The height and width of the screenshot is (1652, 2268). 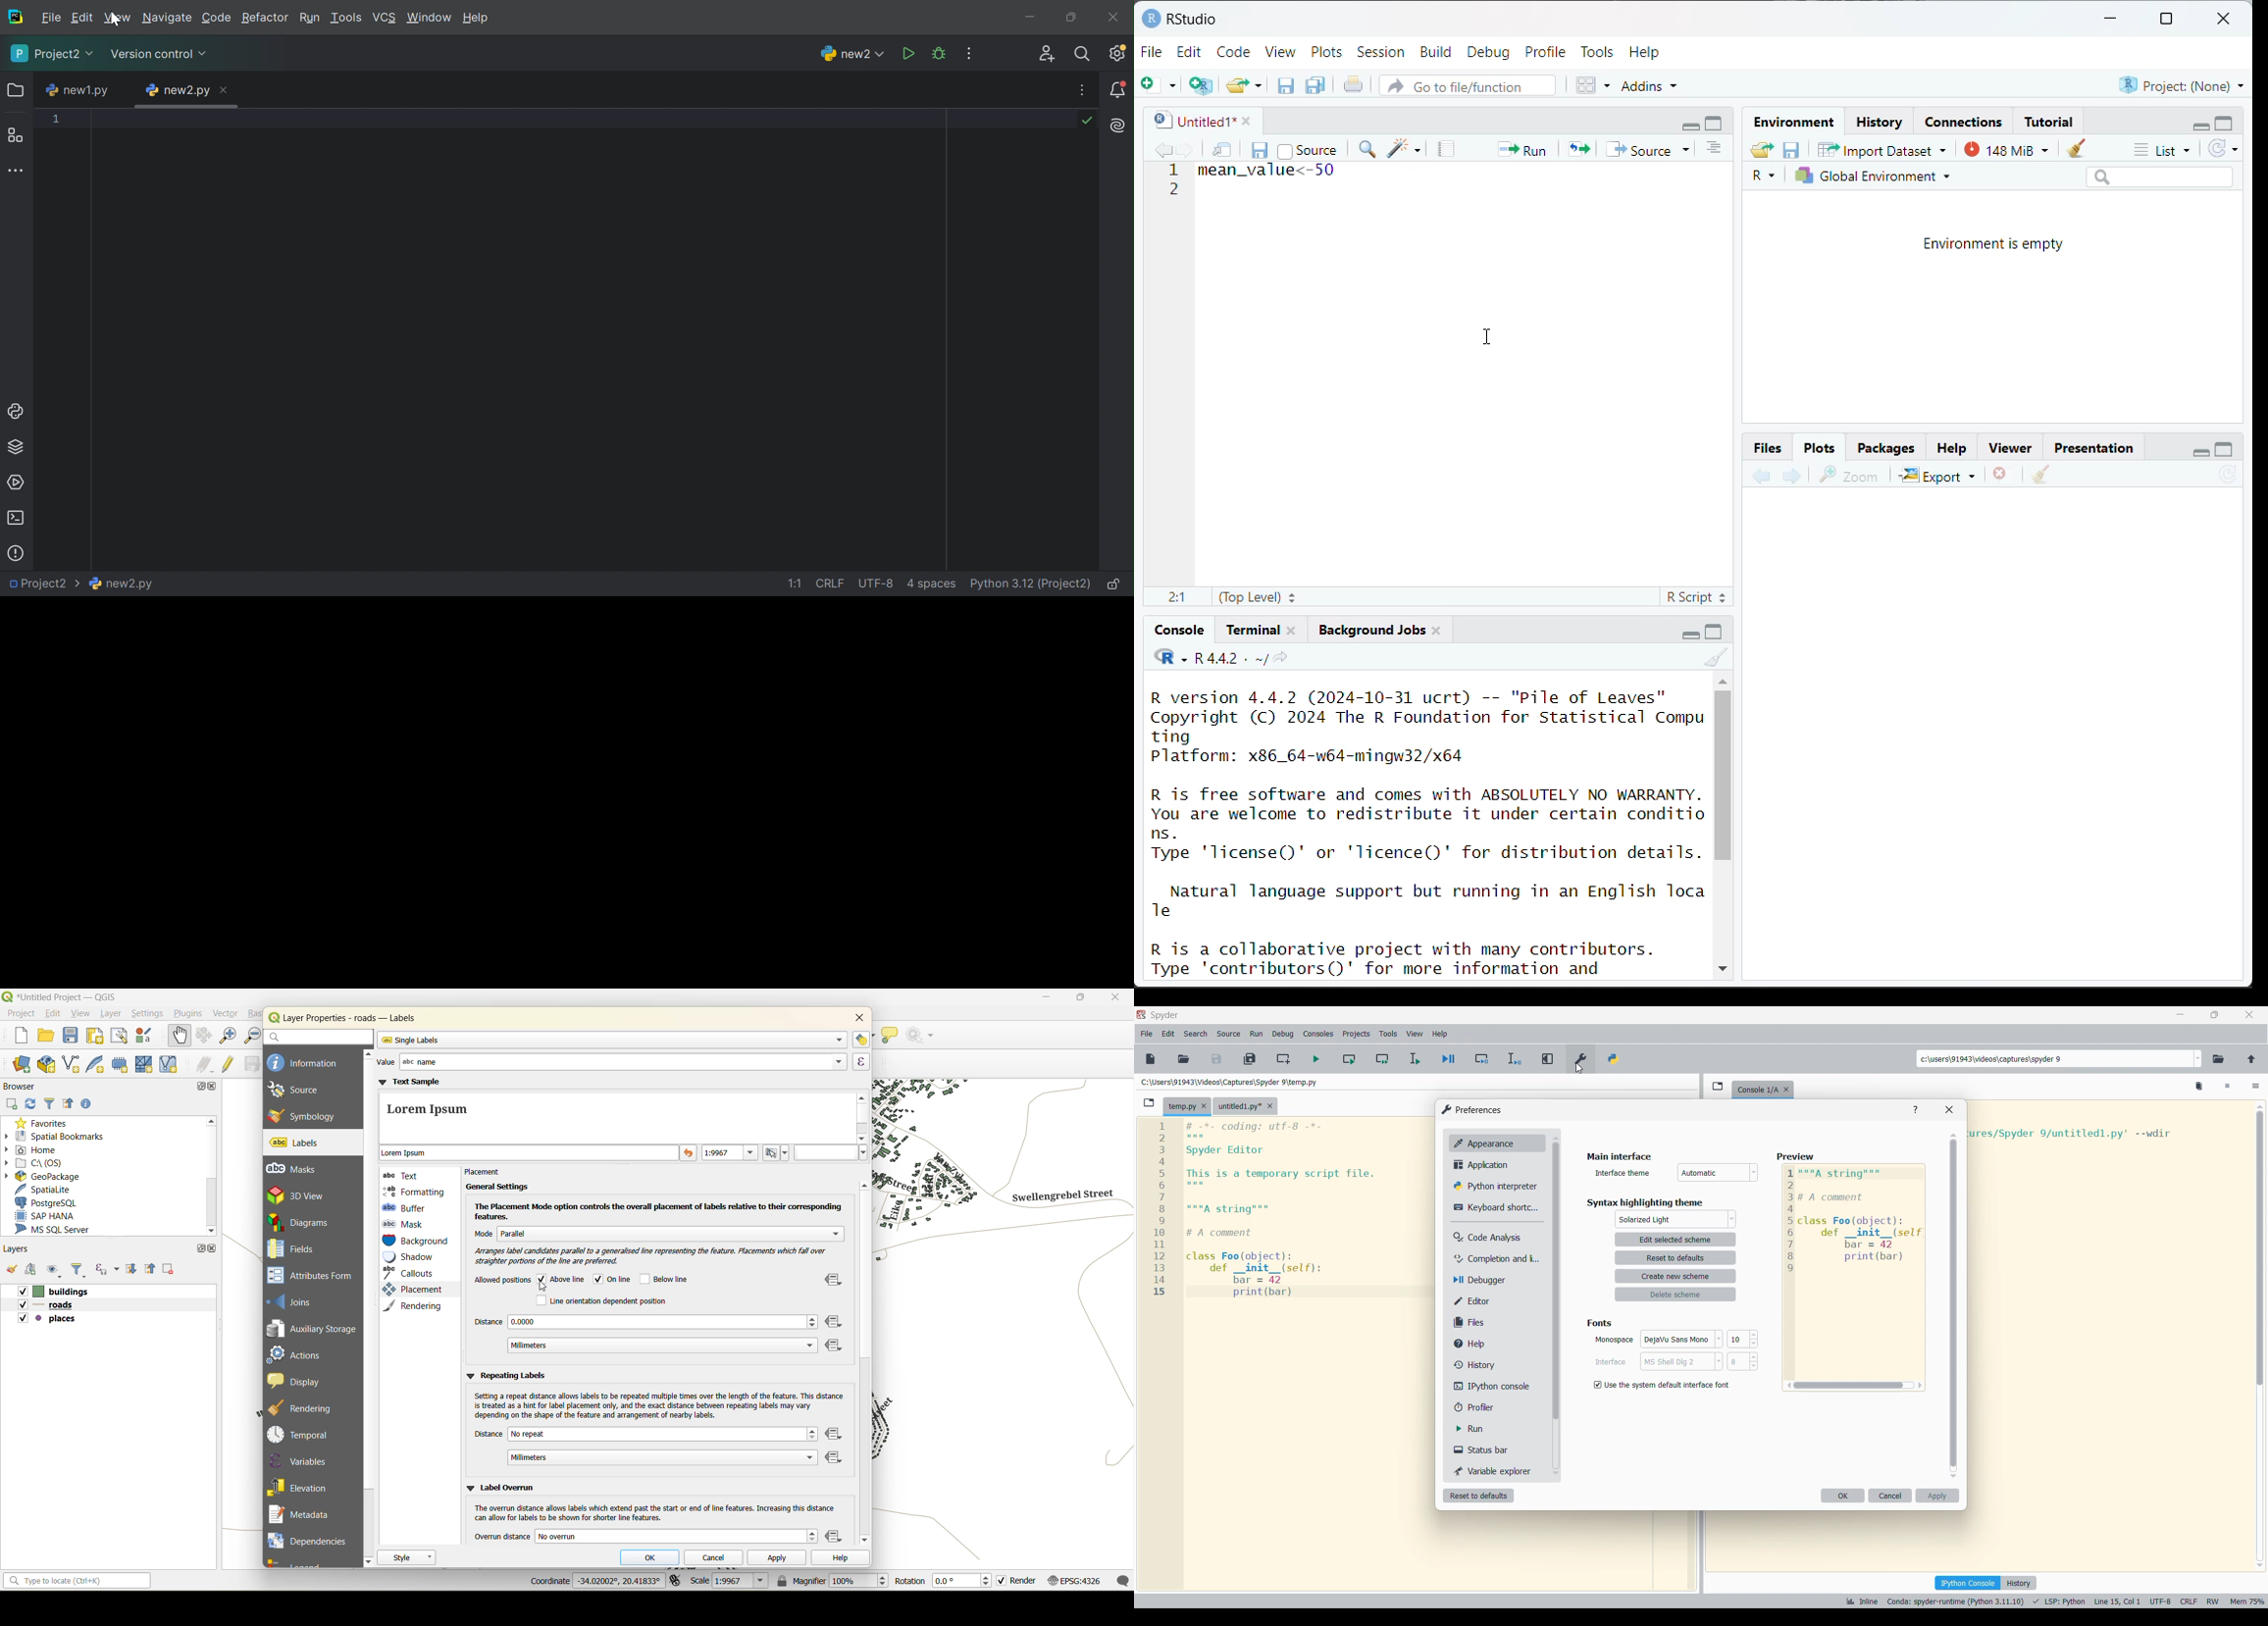 I want to click on clear console, so click(x=1718, y=658).